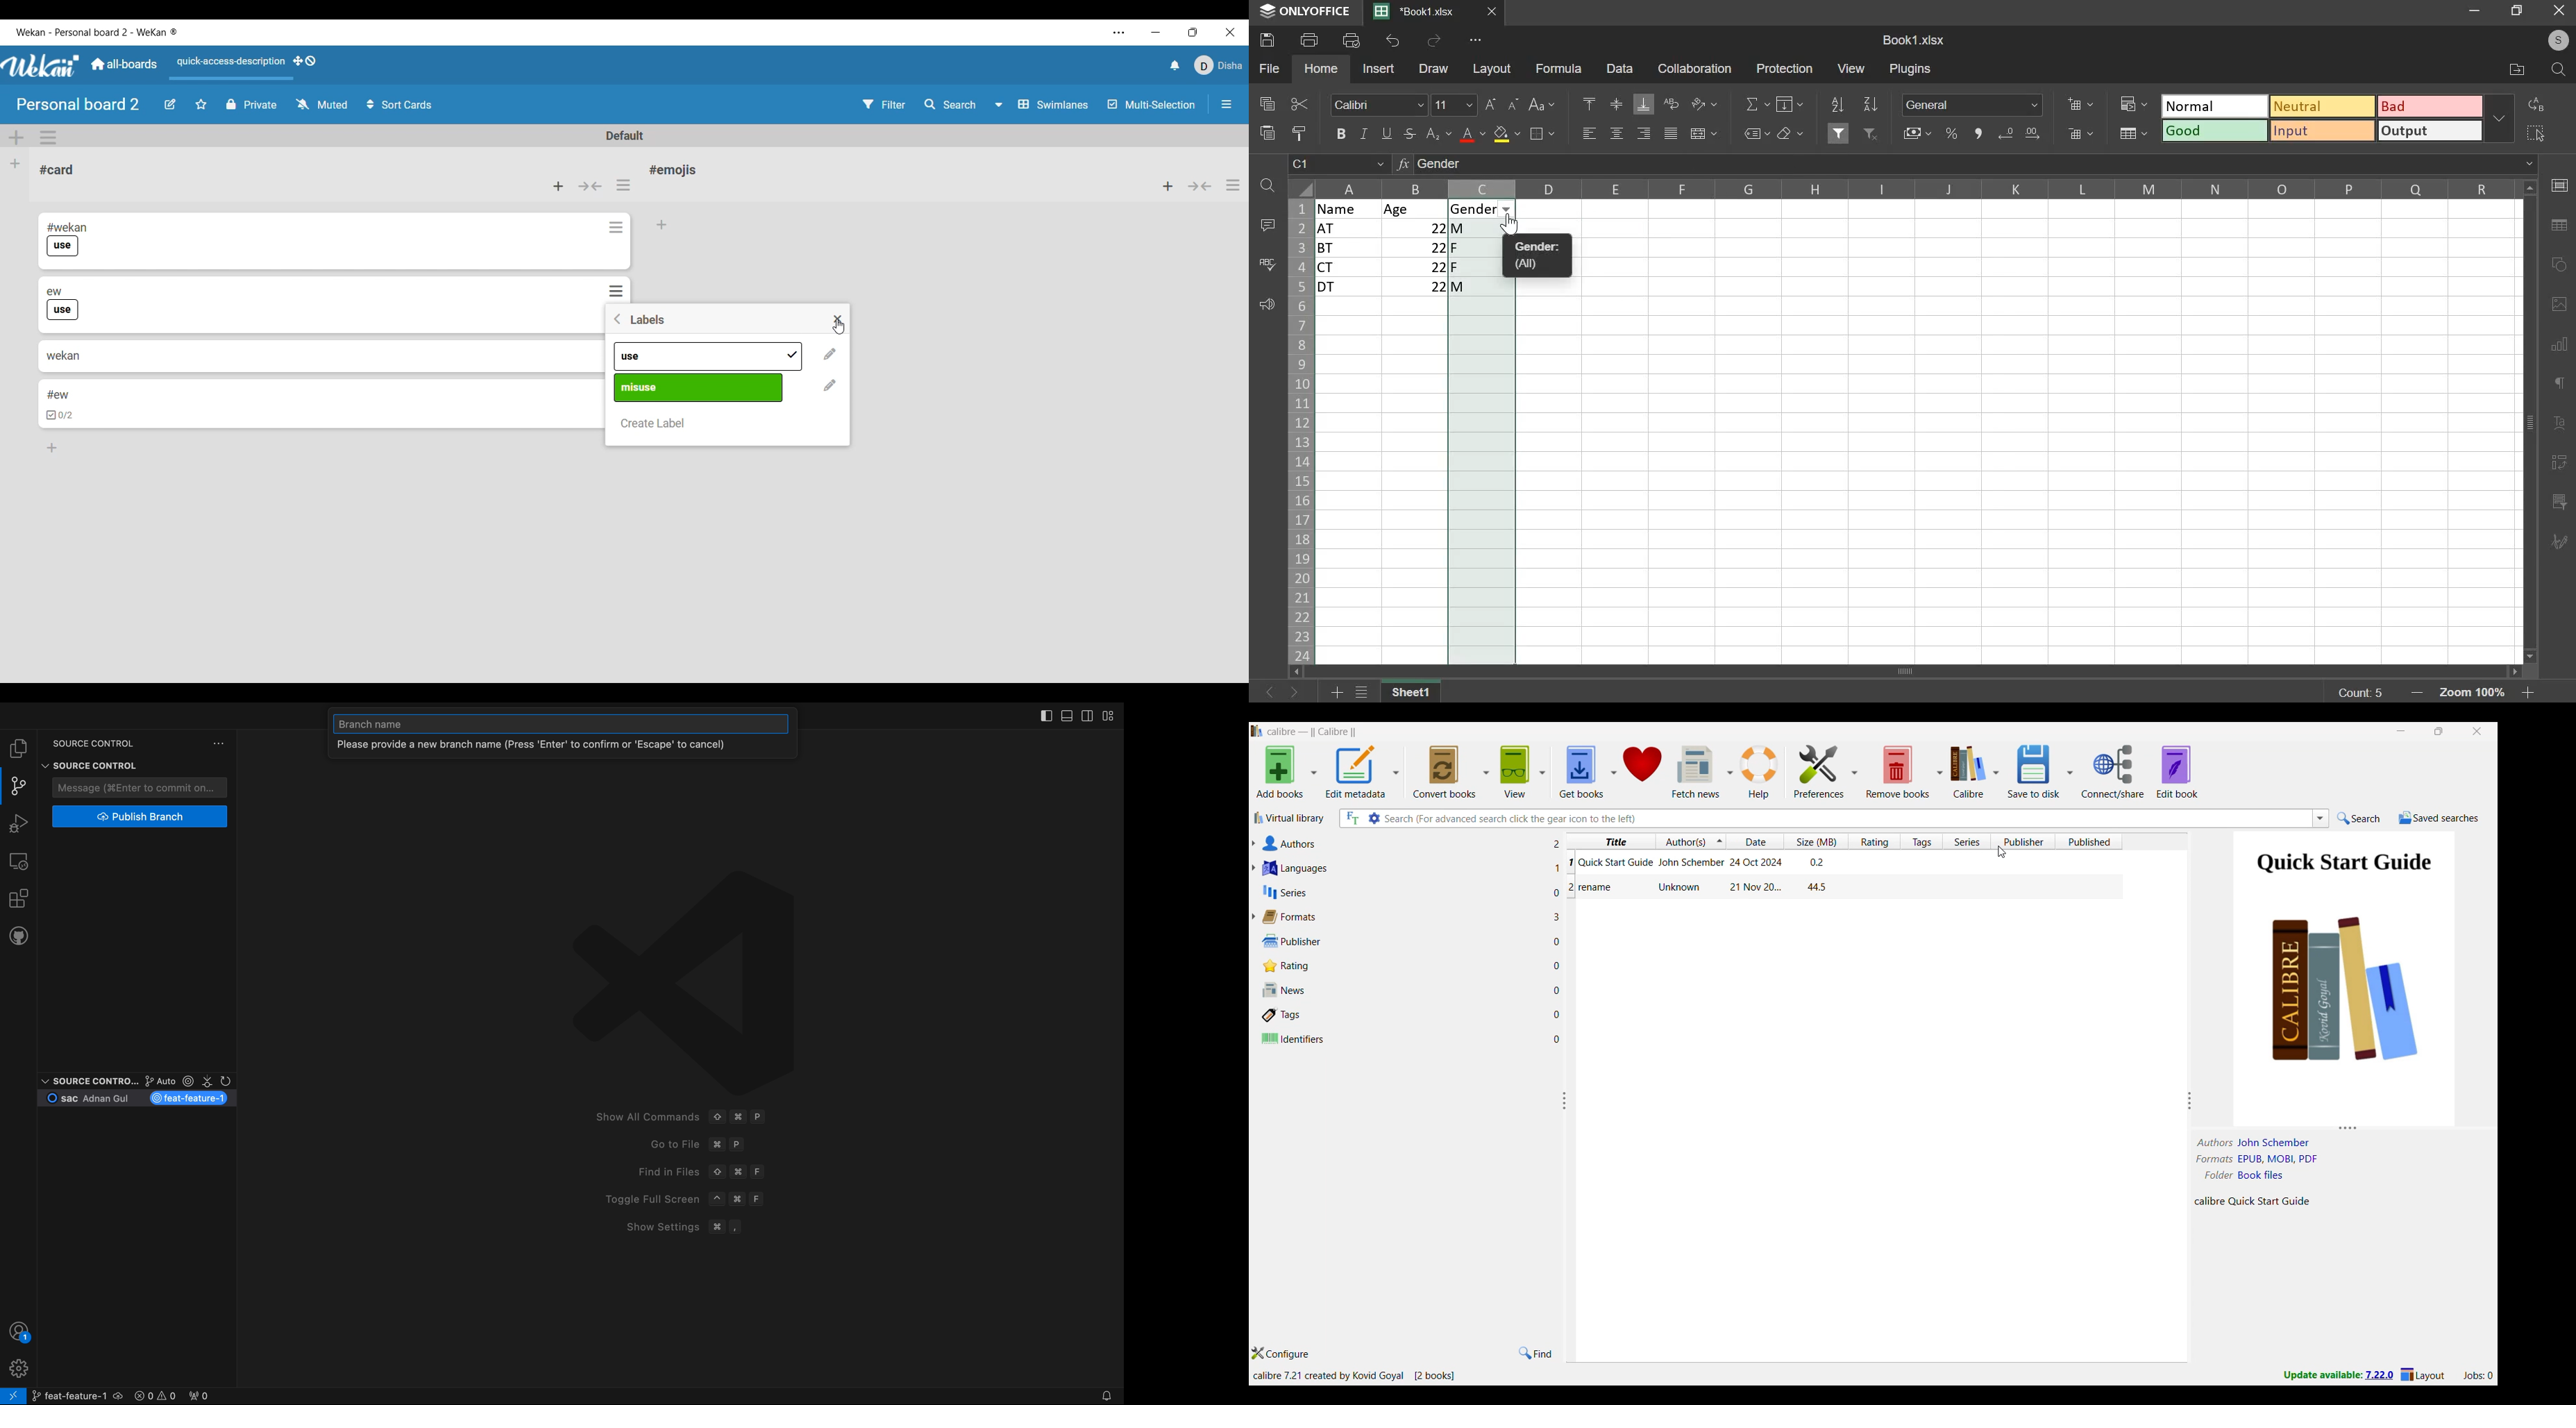 This screenshot has width=2576, height=1428. What do you see at coordinates (1340, 132) in the screenshot?
I see `bold` at bounding box center [1340, 132].